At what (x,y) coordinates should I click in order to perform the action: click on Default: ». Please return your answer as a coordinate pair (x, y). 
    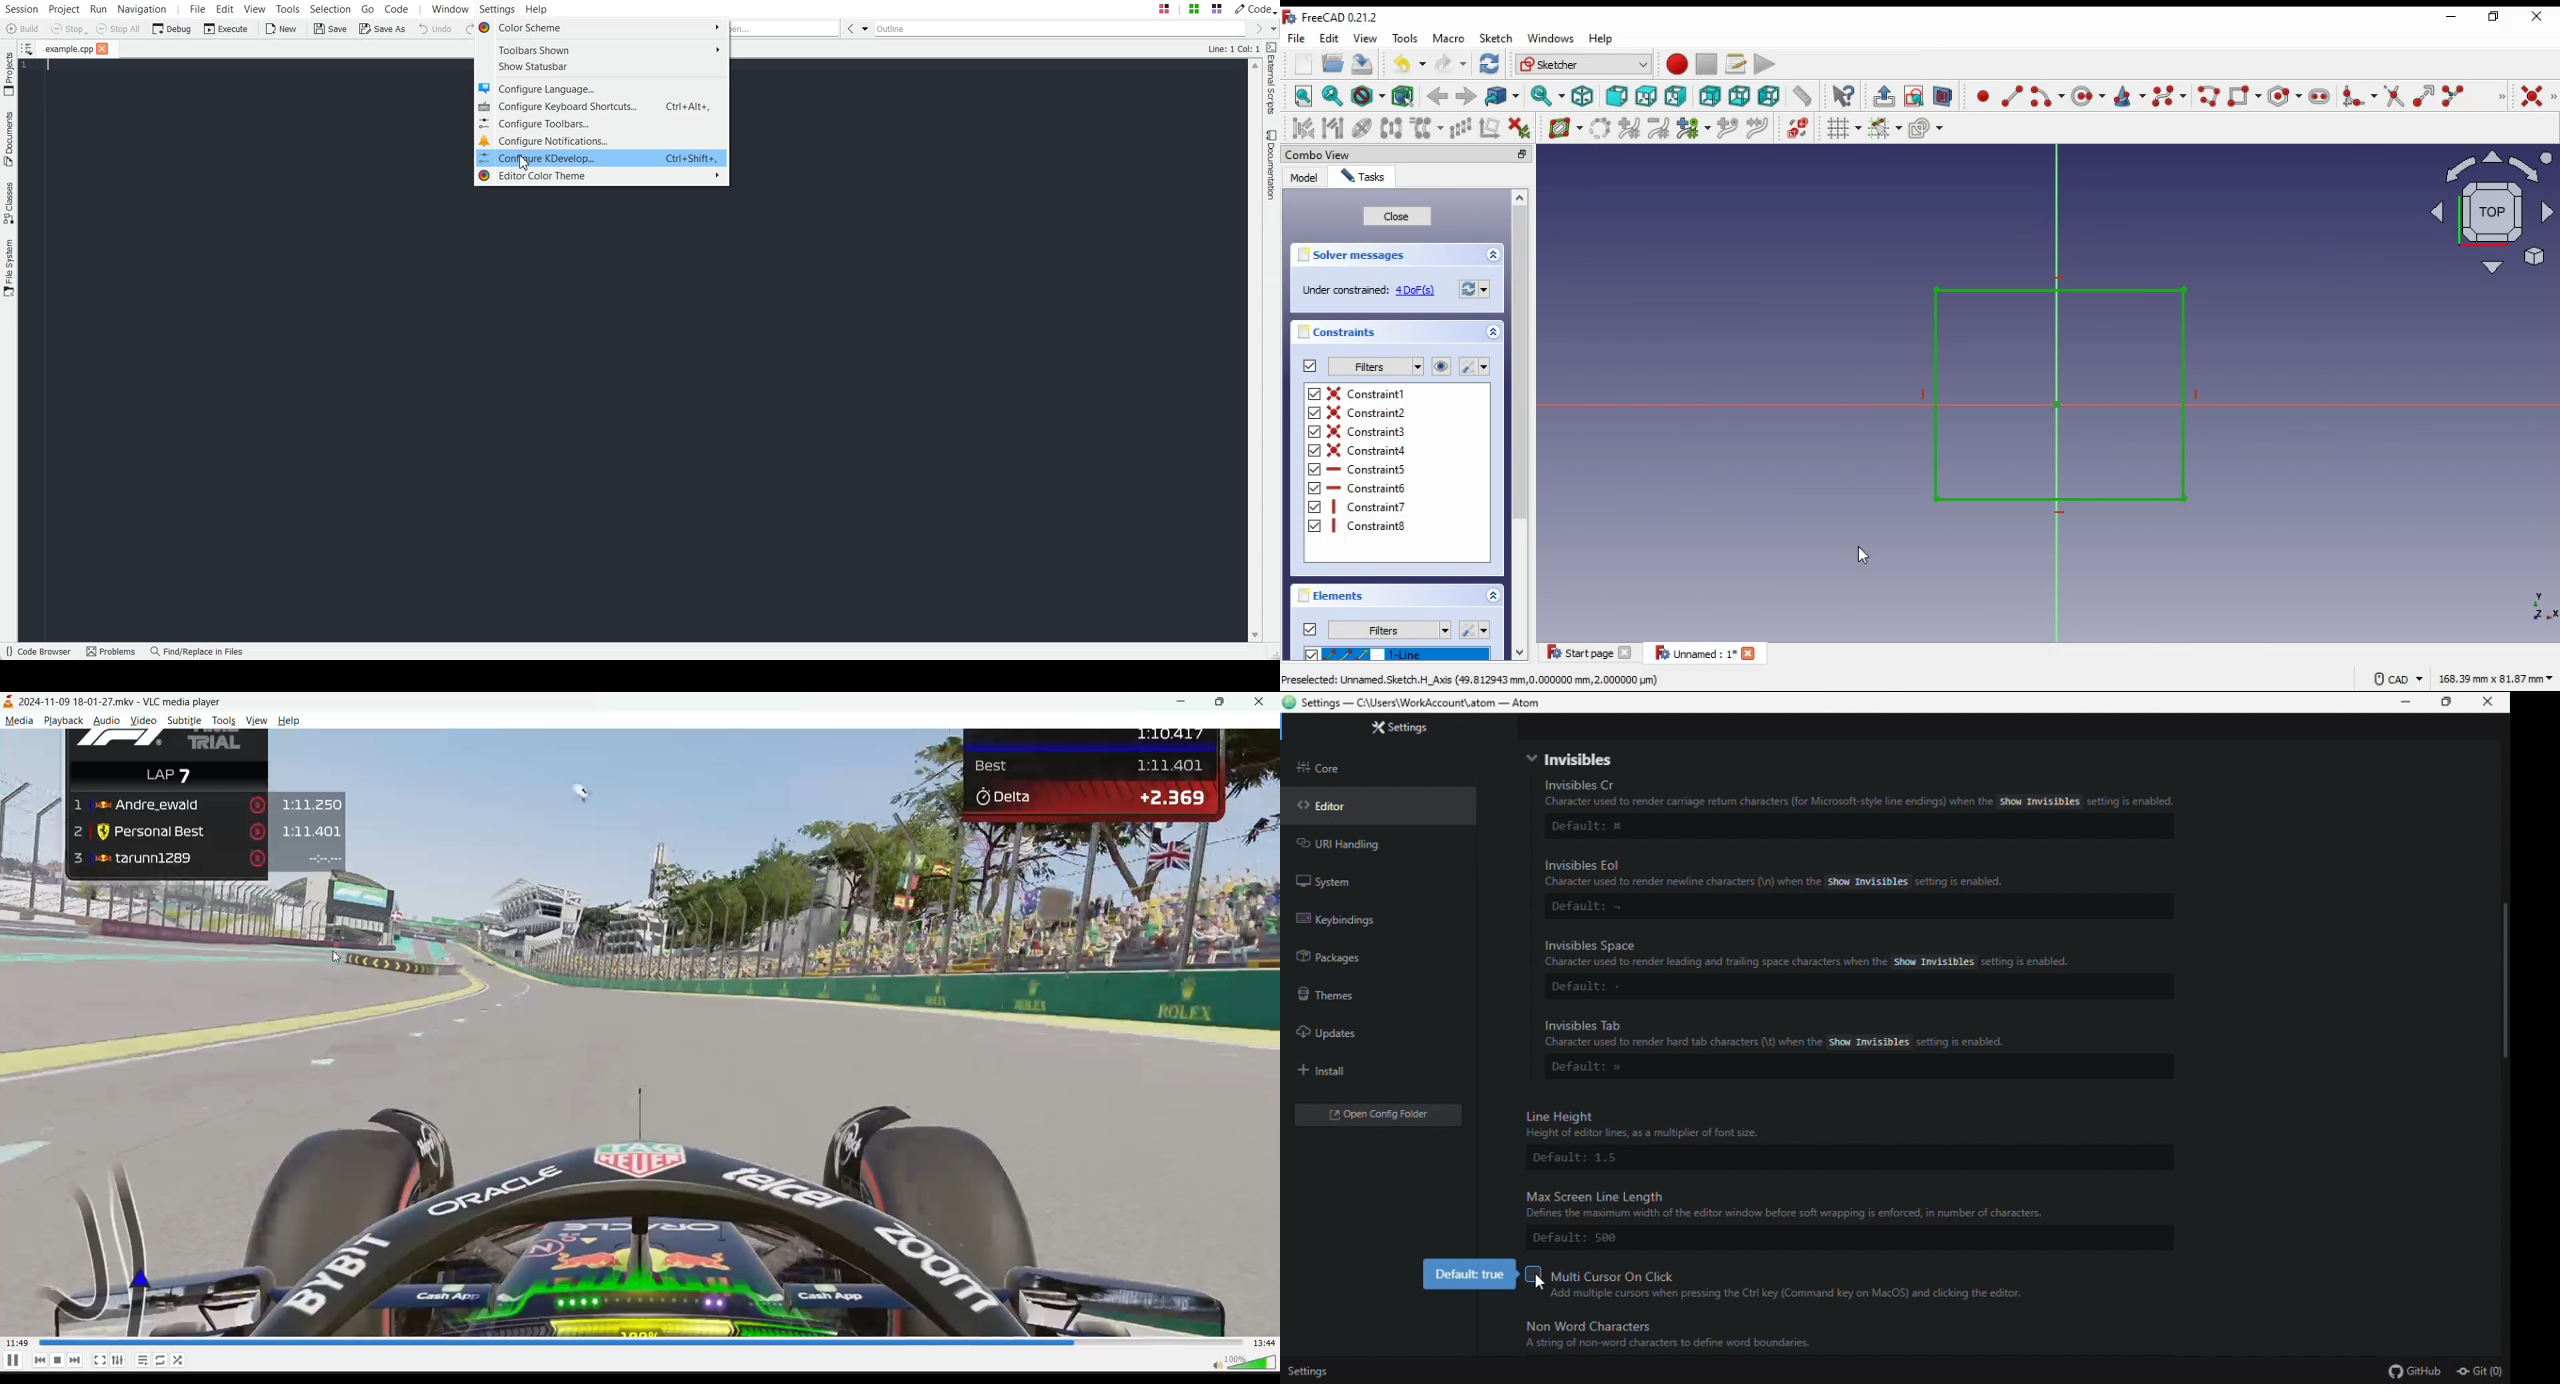
    Looking at the image, I should click on (1605, 1068).